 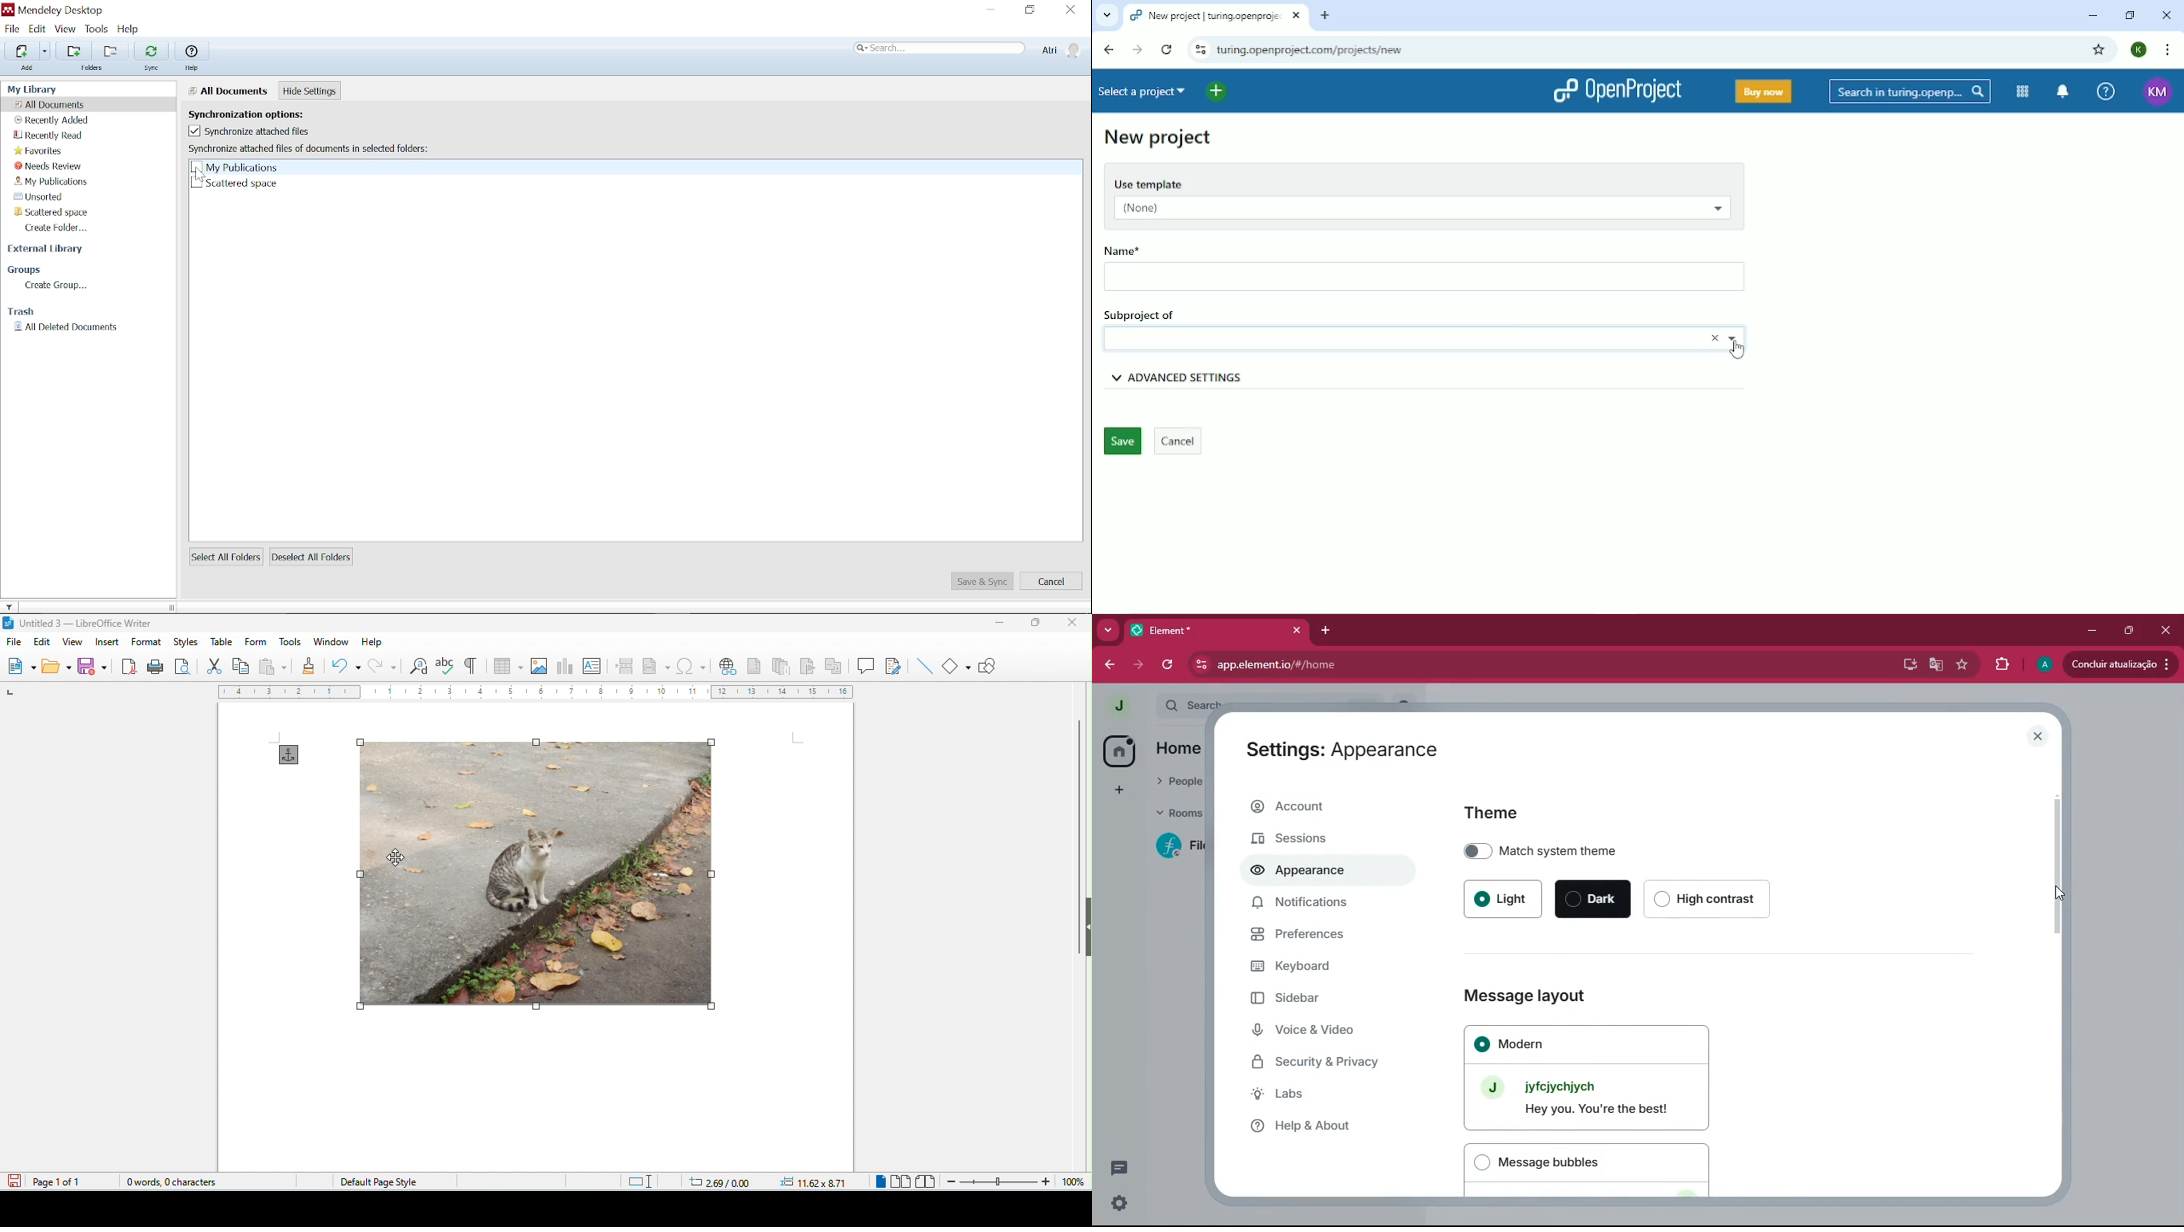 I want to click on clone, so click(x=310, y=665).